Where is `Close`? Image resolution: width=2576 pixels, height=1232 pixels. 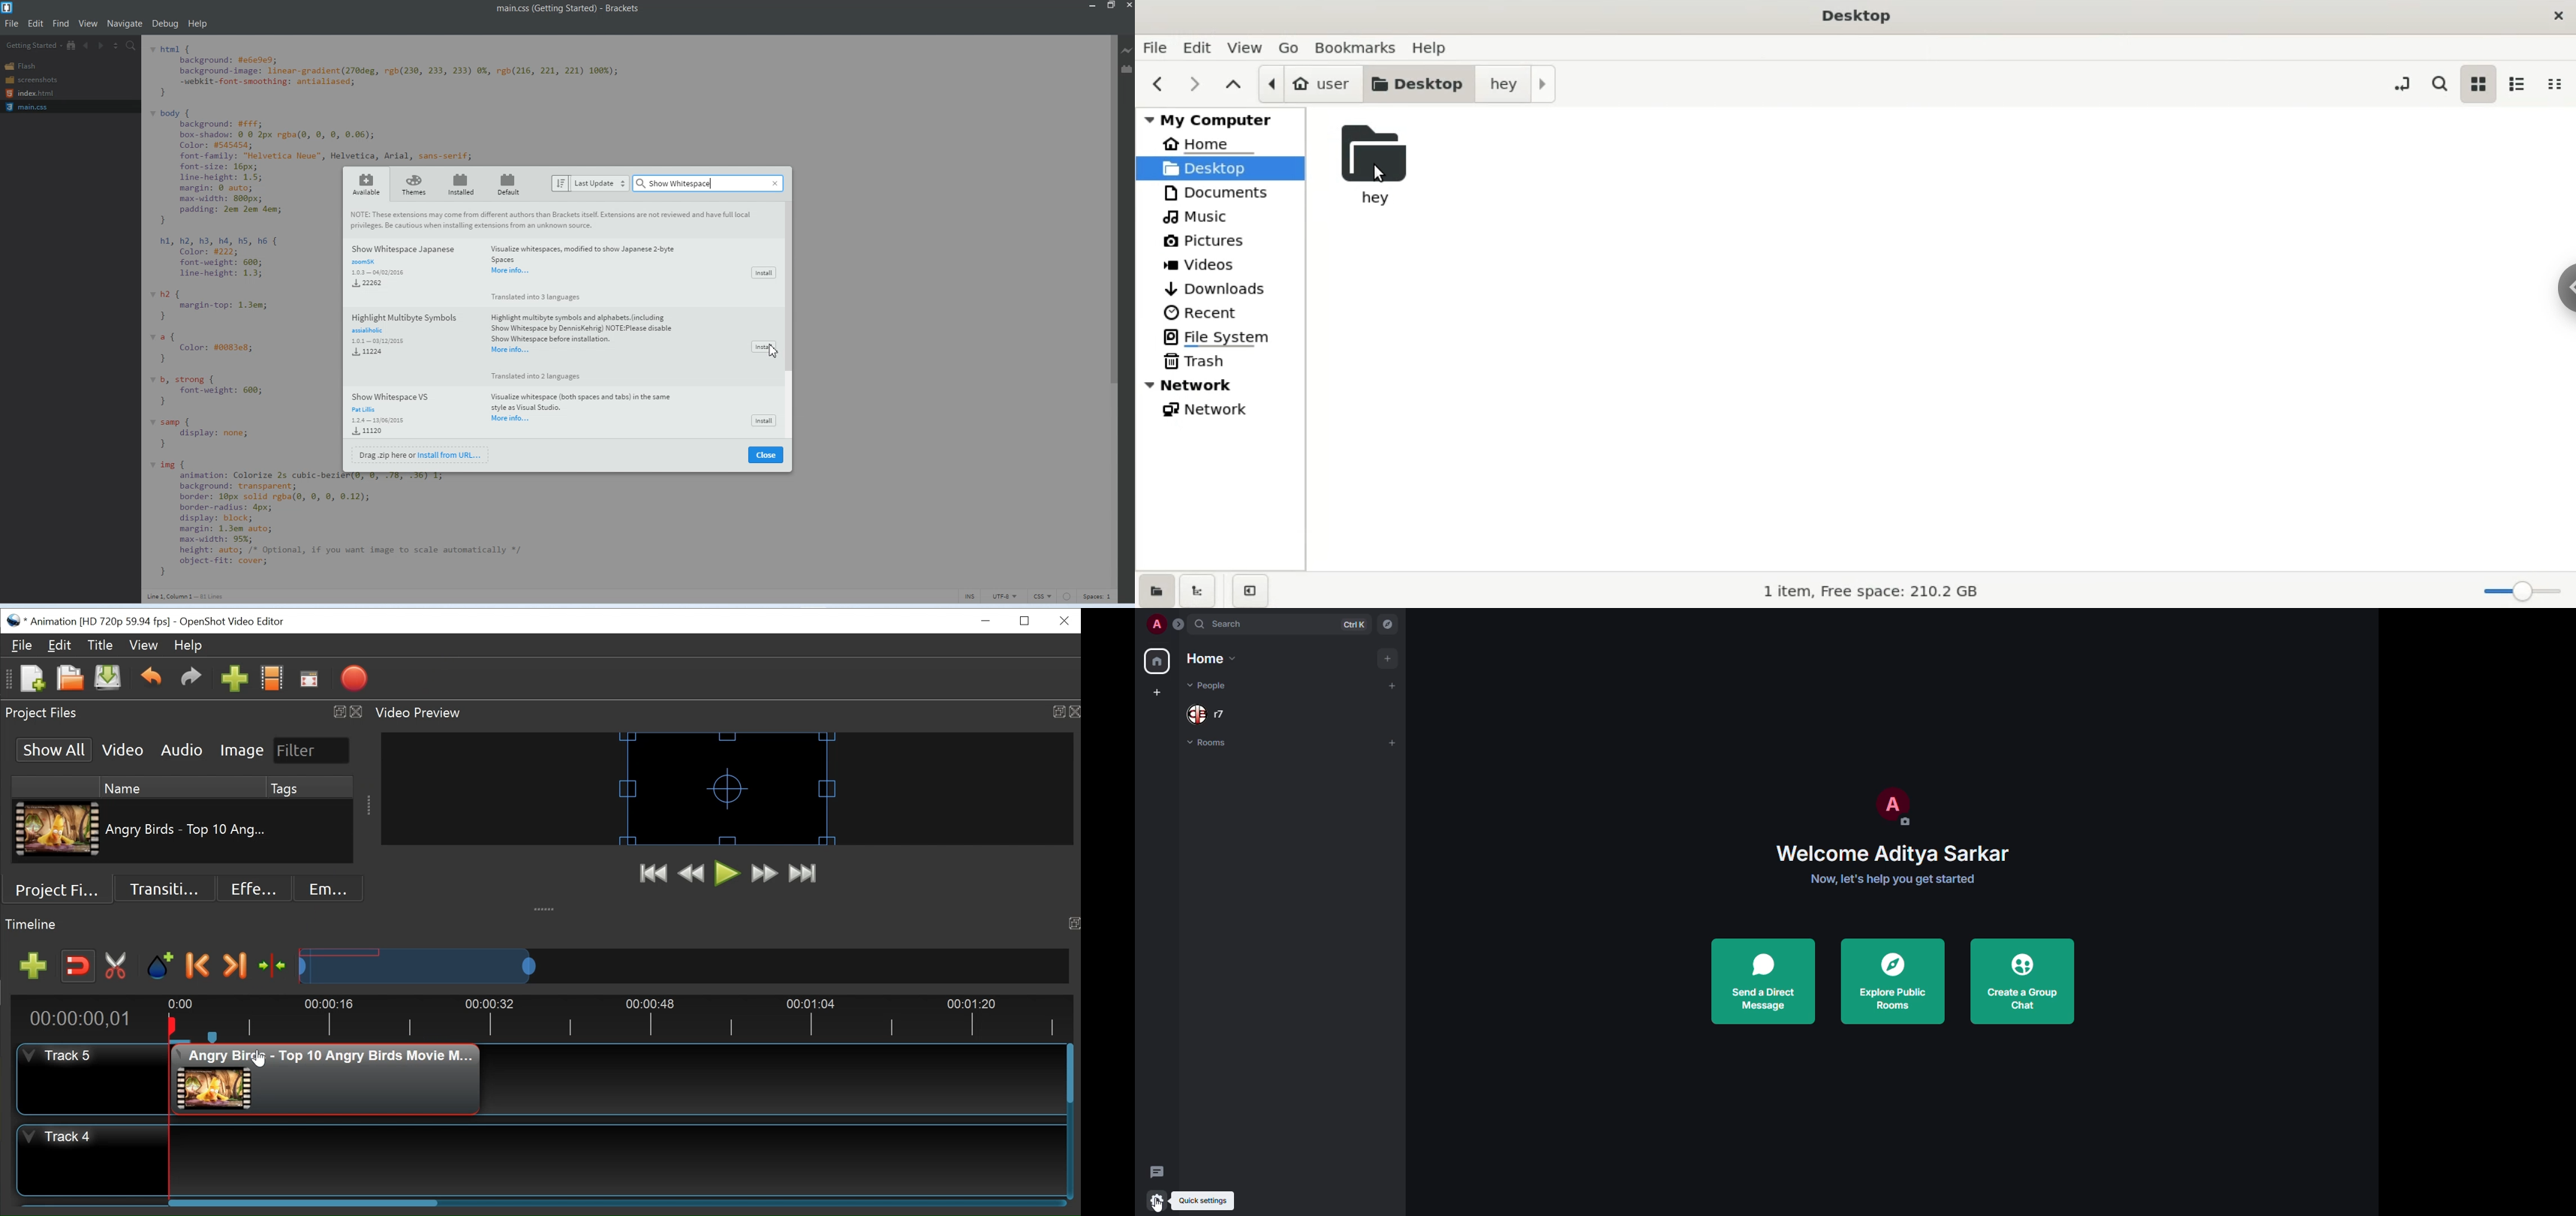 Close is located at coordinates (766, 455).